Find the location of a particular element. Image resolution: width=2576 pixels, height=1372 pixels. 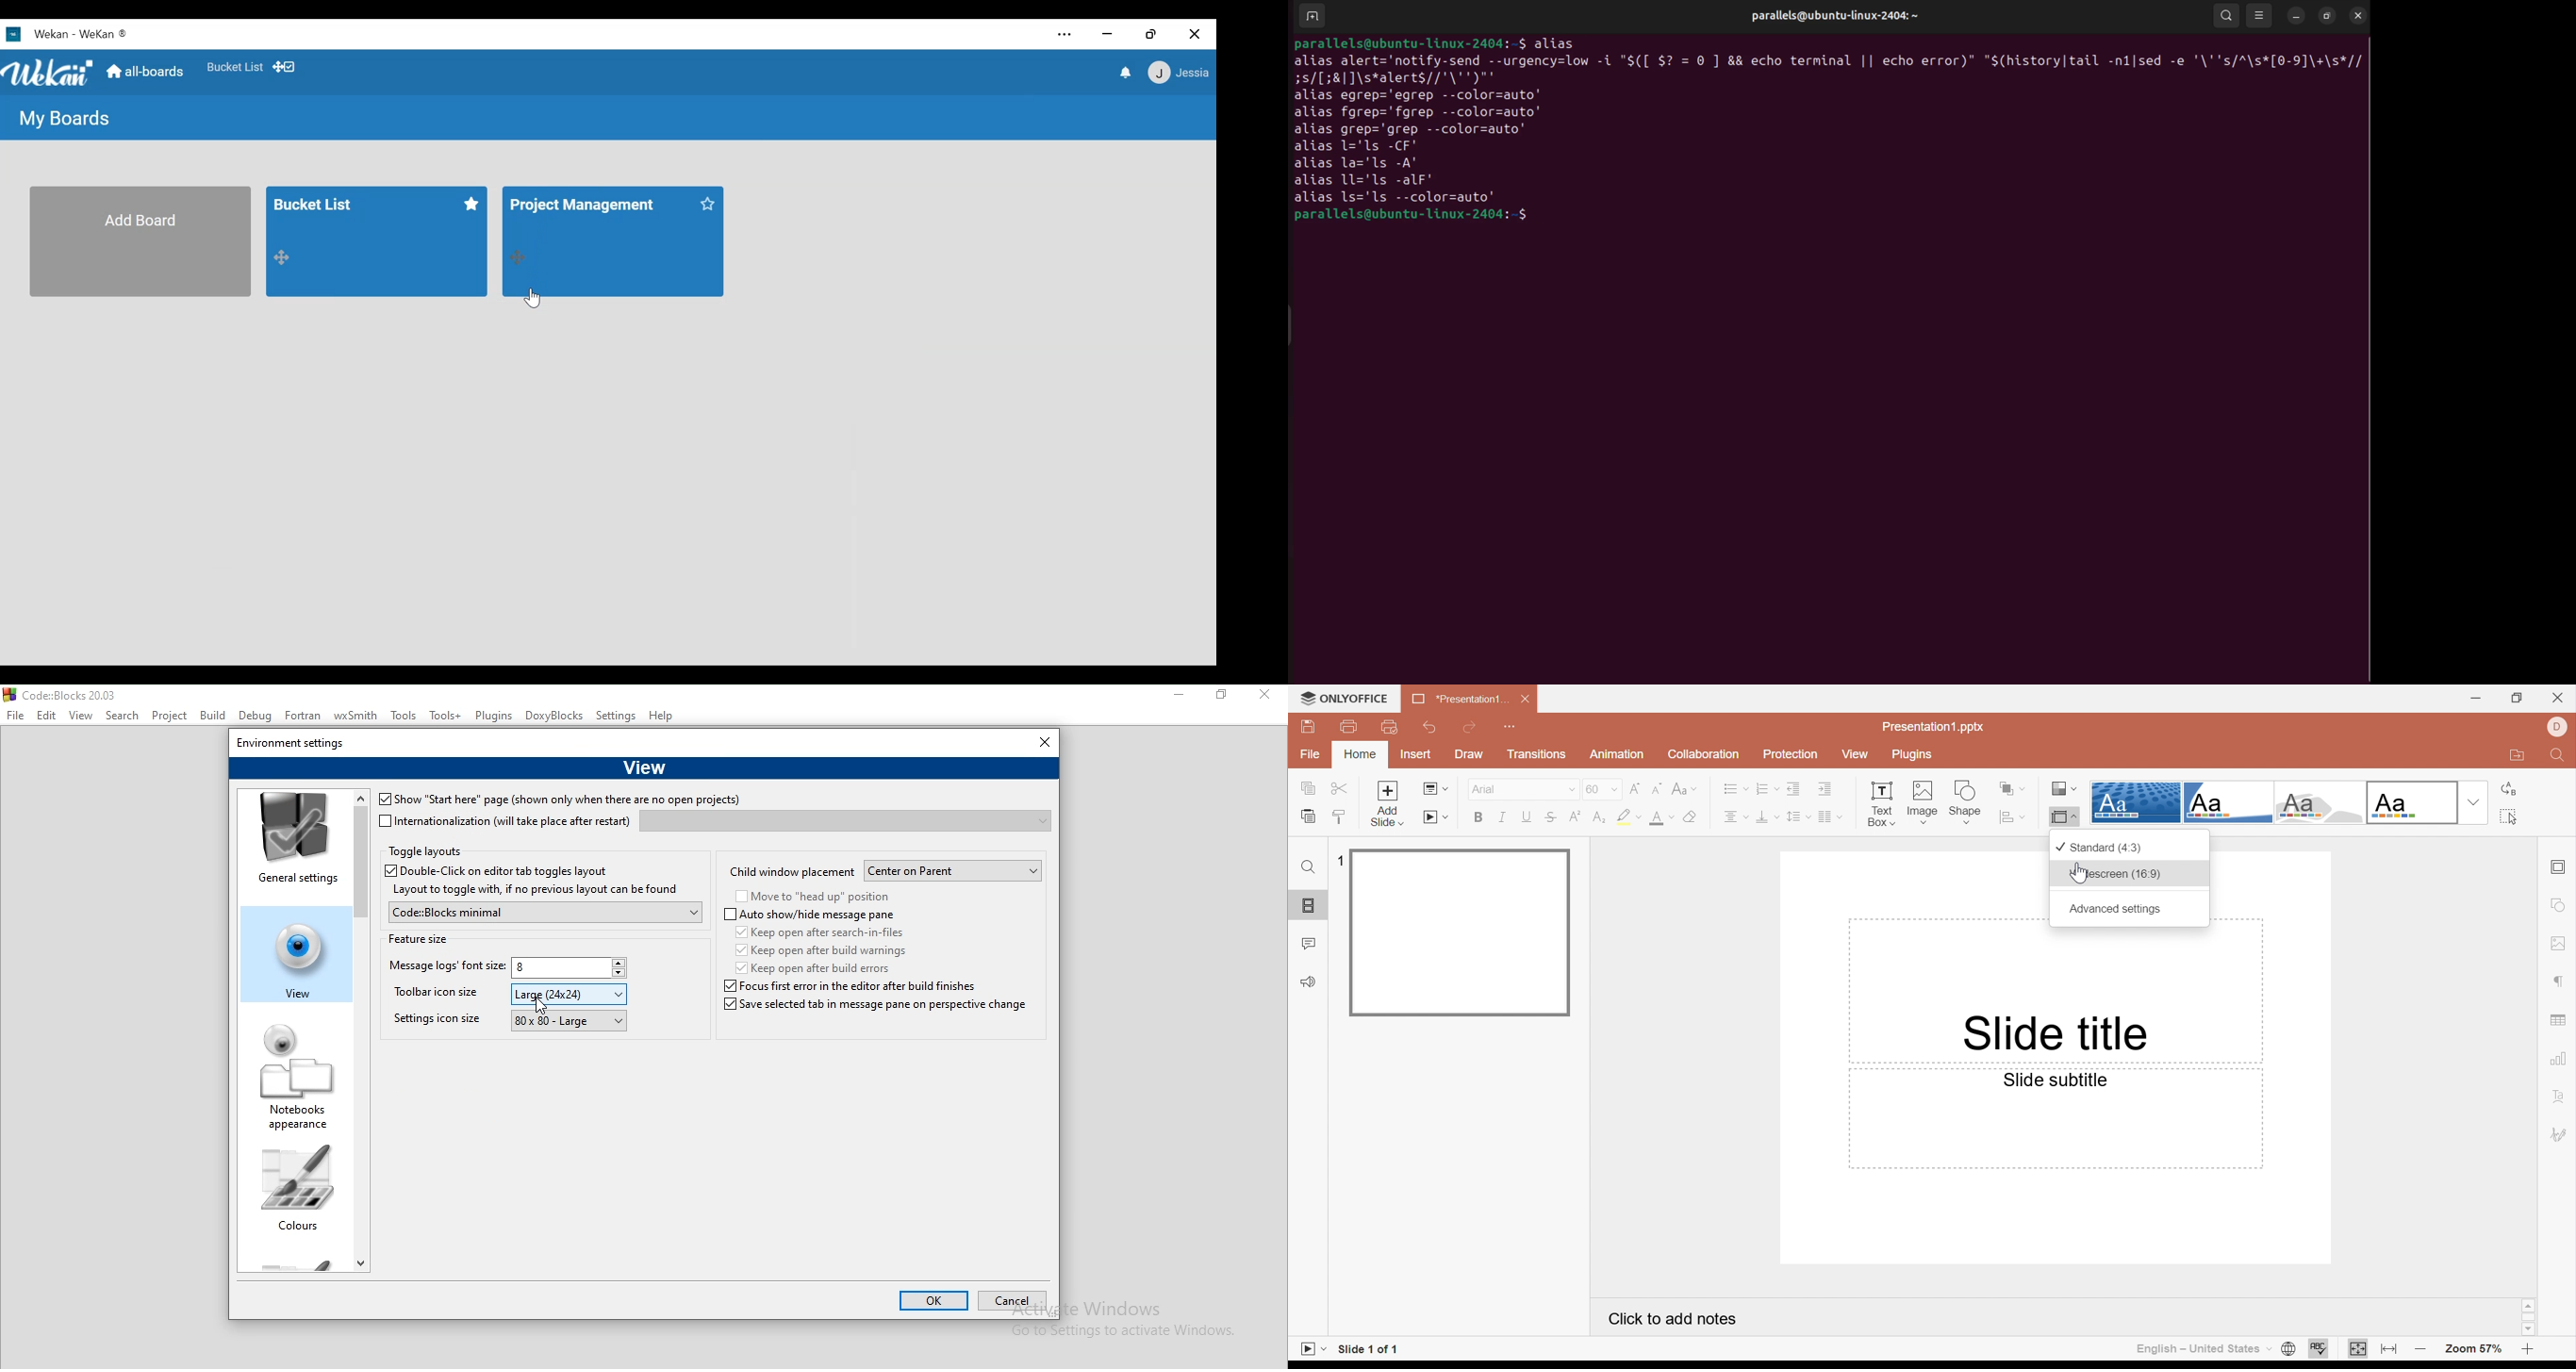

Find is located at coordinates (2561, 756).